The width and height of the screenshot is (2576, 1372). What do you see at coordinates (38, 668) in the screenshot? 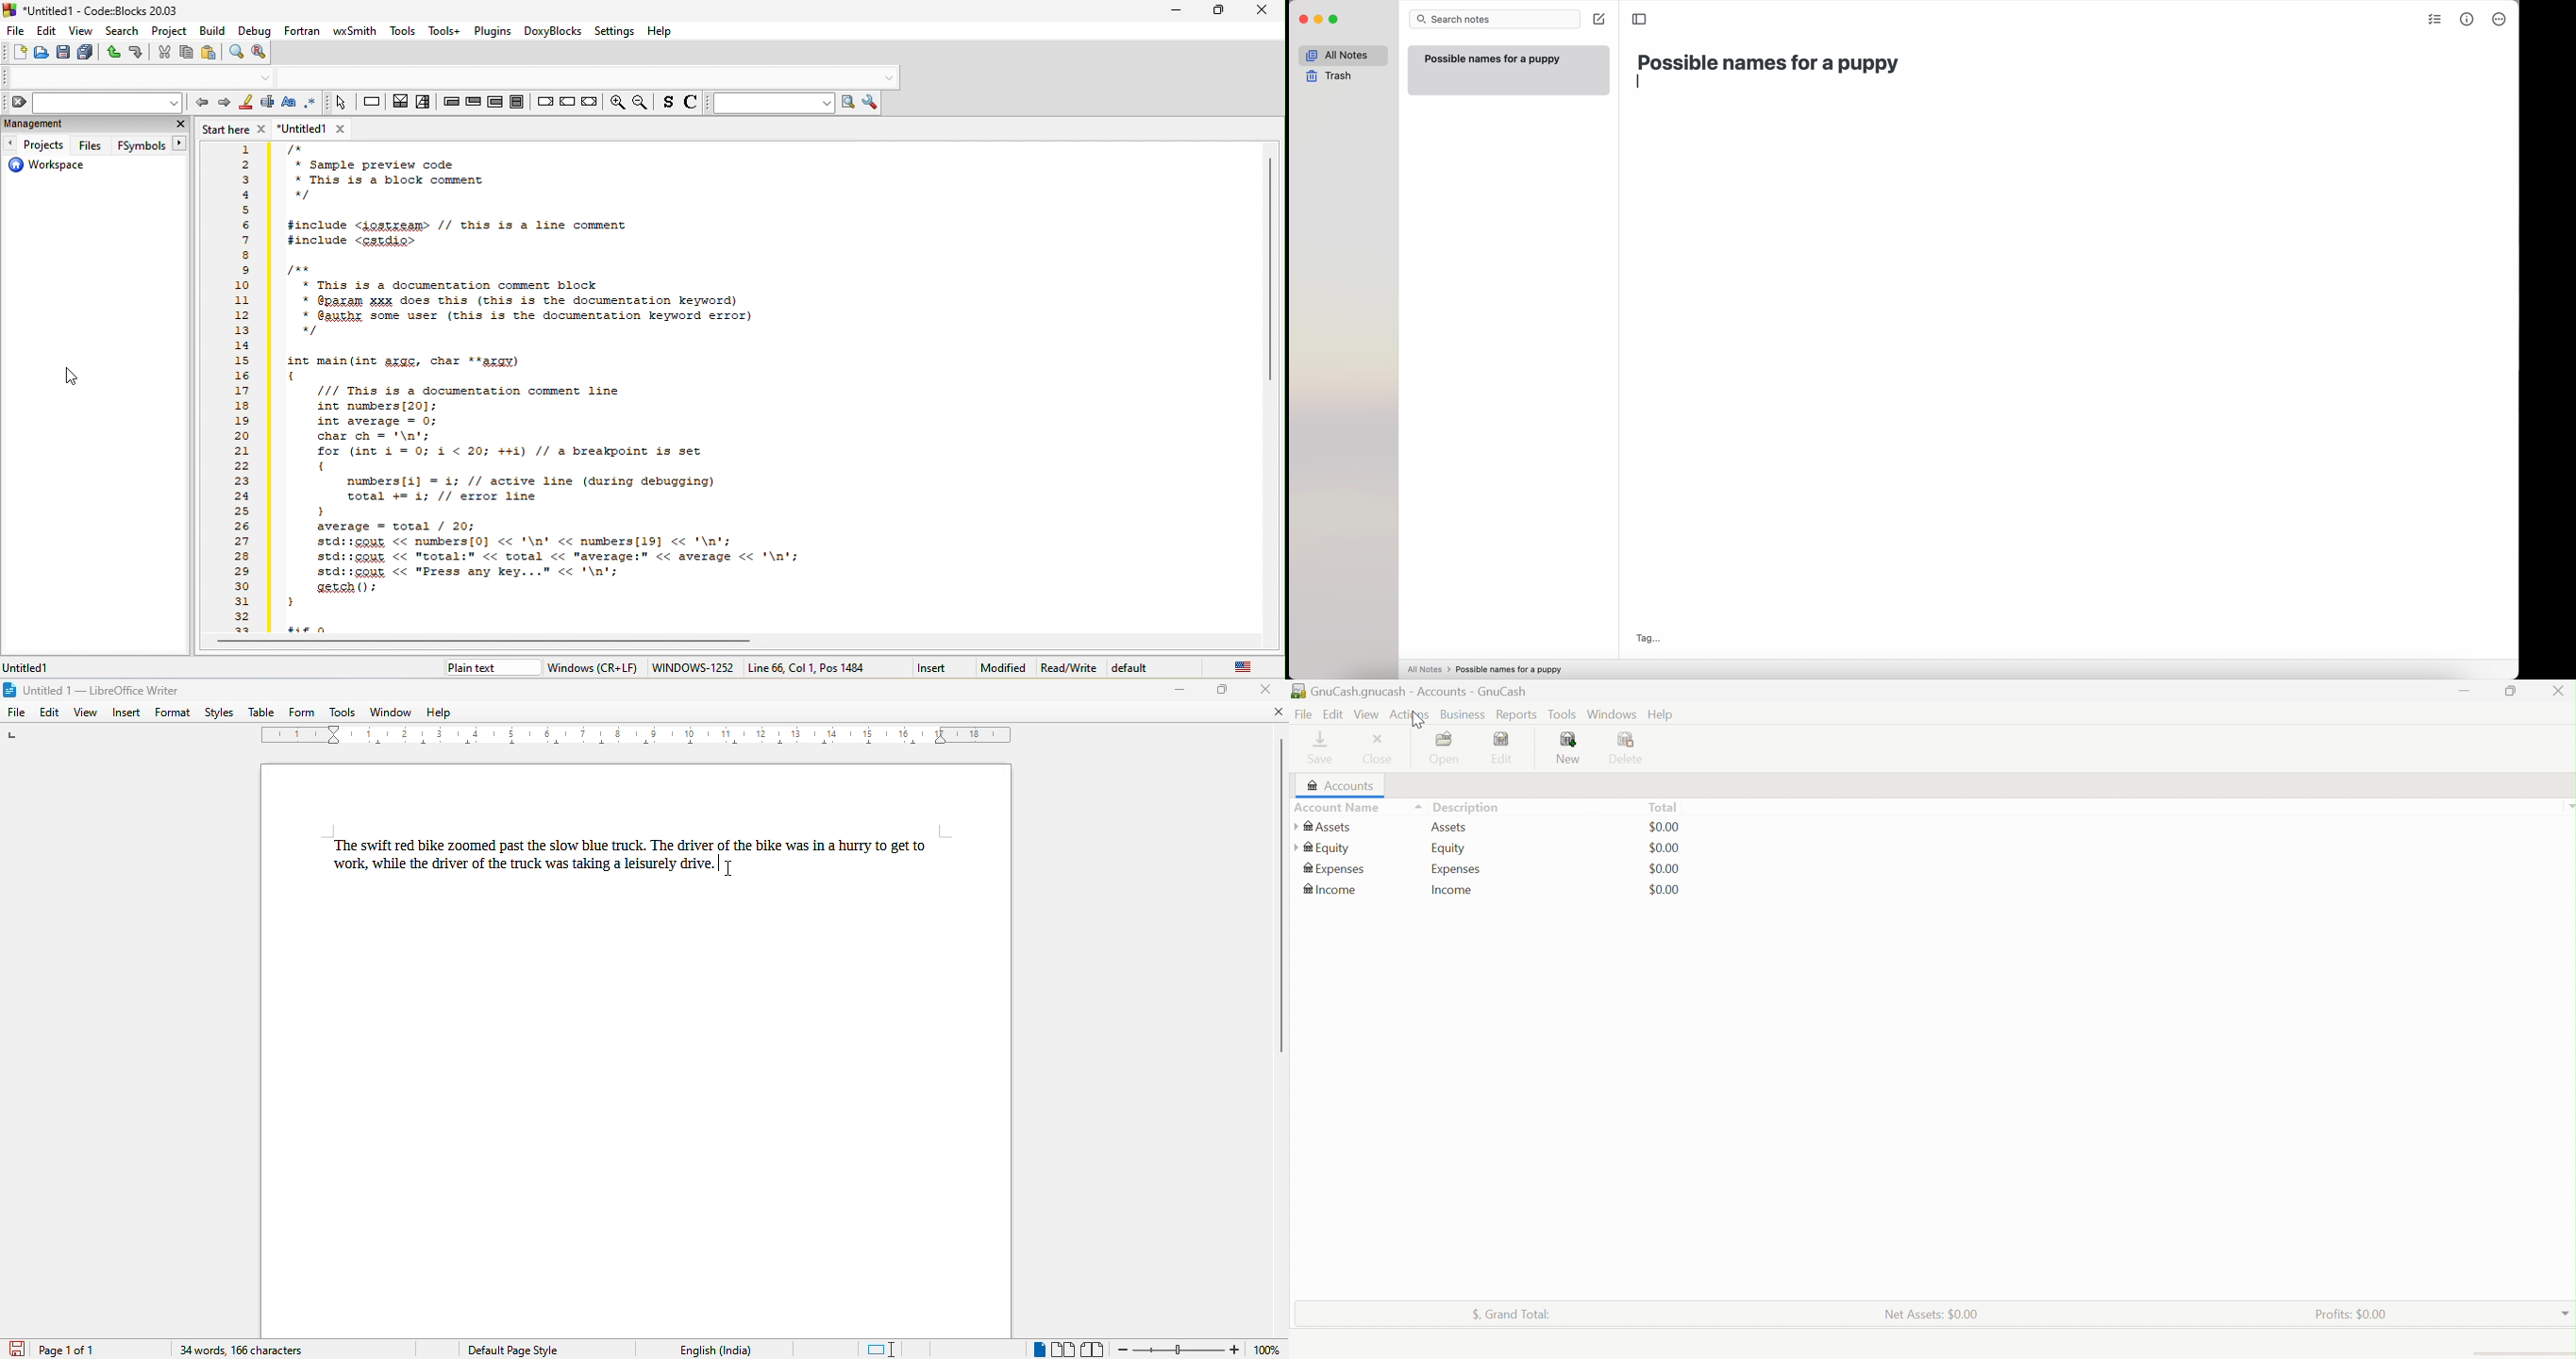
I see `untitled 1` at bounding box center [38, 668].